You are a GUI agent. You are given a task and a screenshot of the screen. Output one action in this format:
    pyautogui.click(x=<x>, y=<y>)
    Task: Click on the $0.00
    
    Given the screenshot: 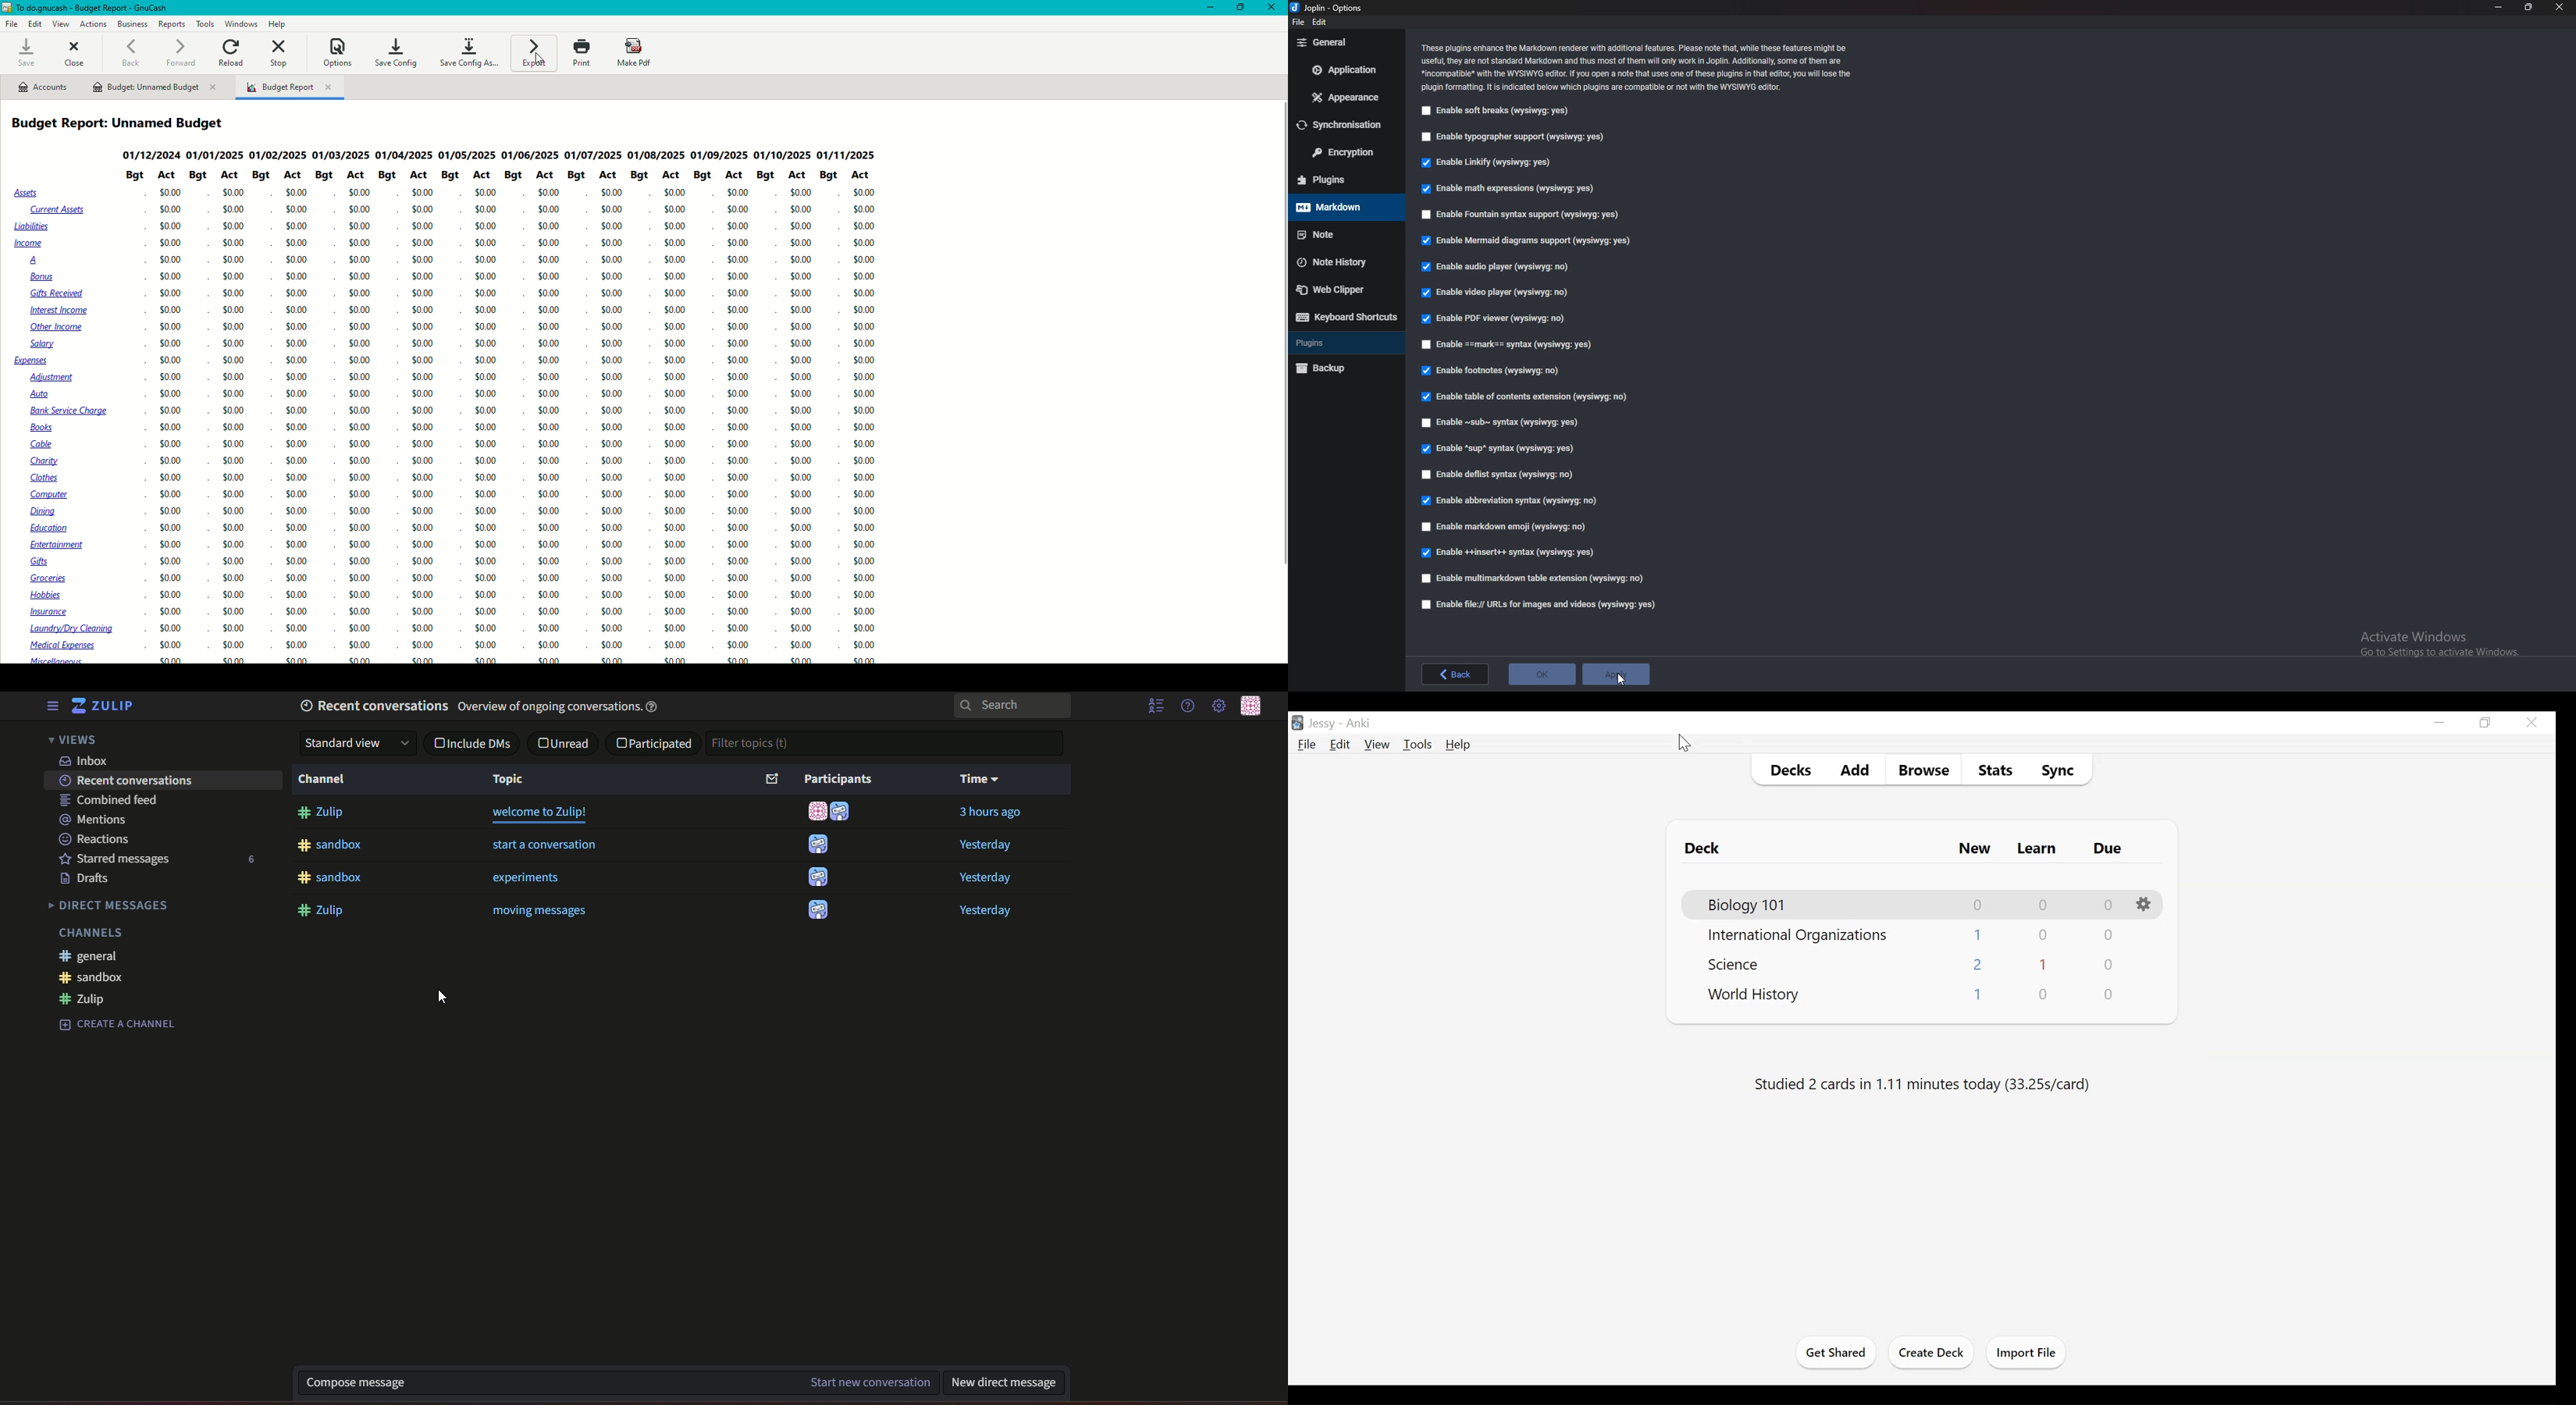 What is the action you would take?
    pyautogui.click(x=487, y=243)
    